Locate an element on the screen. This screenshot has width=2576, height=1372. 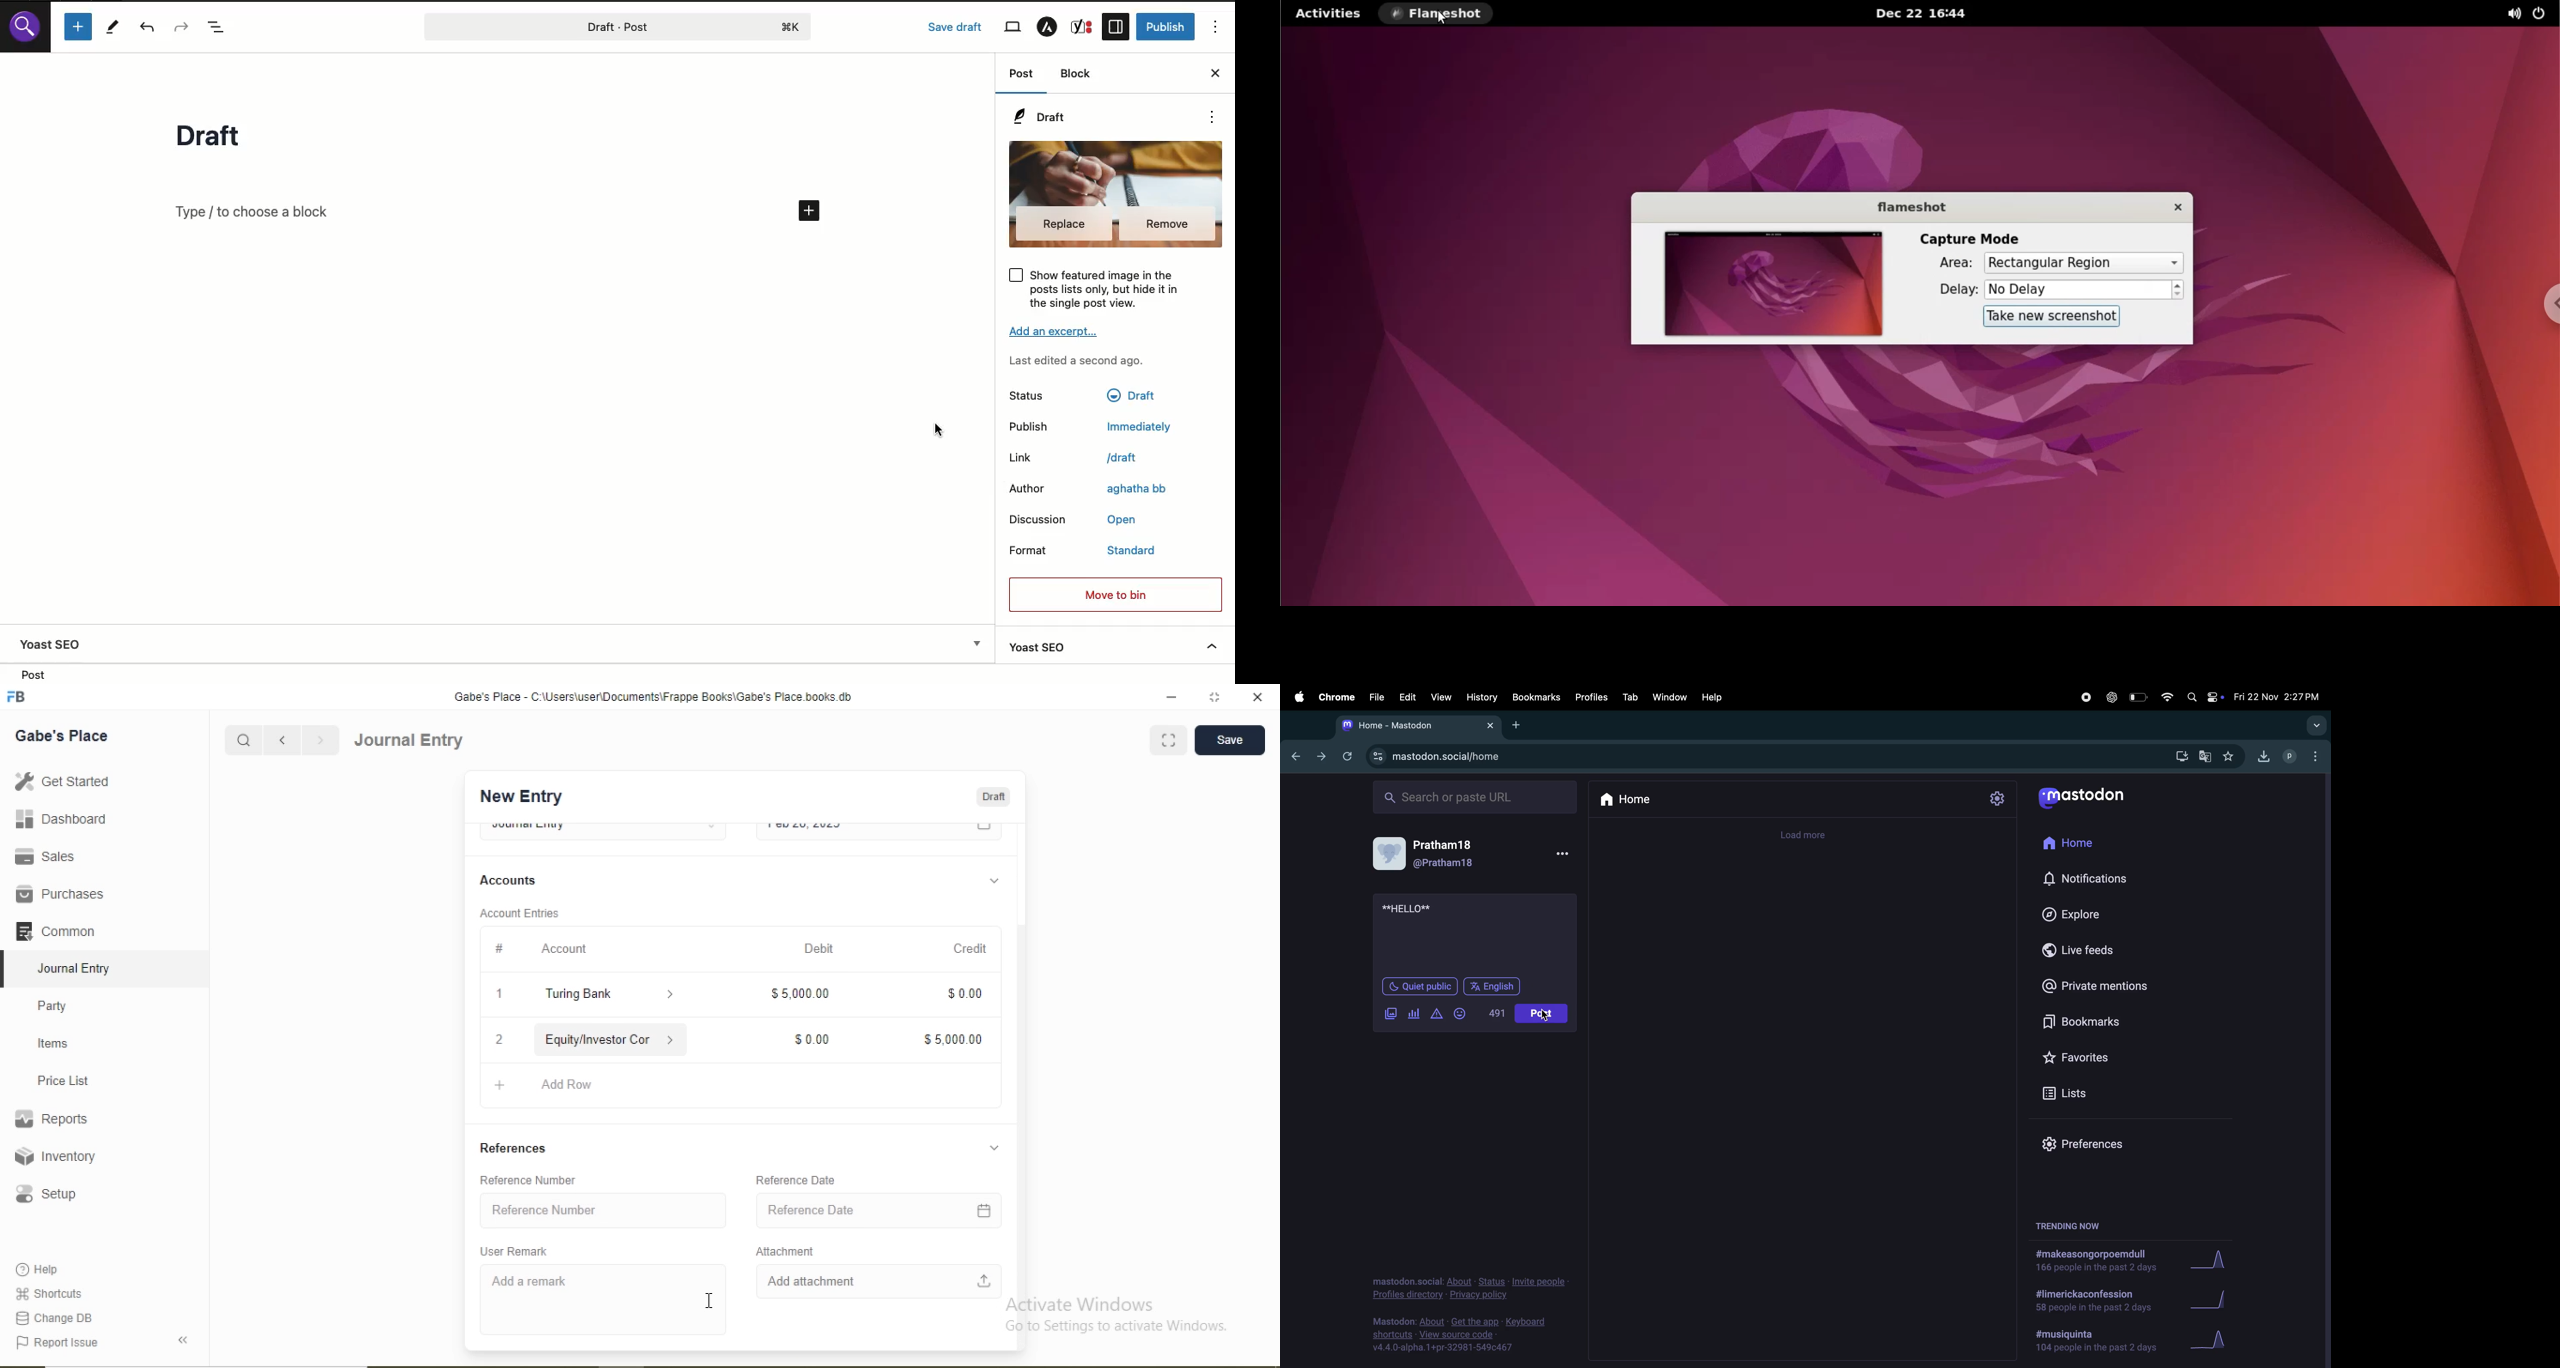
$5,000.00 is located at coordinates (800, 992).